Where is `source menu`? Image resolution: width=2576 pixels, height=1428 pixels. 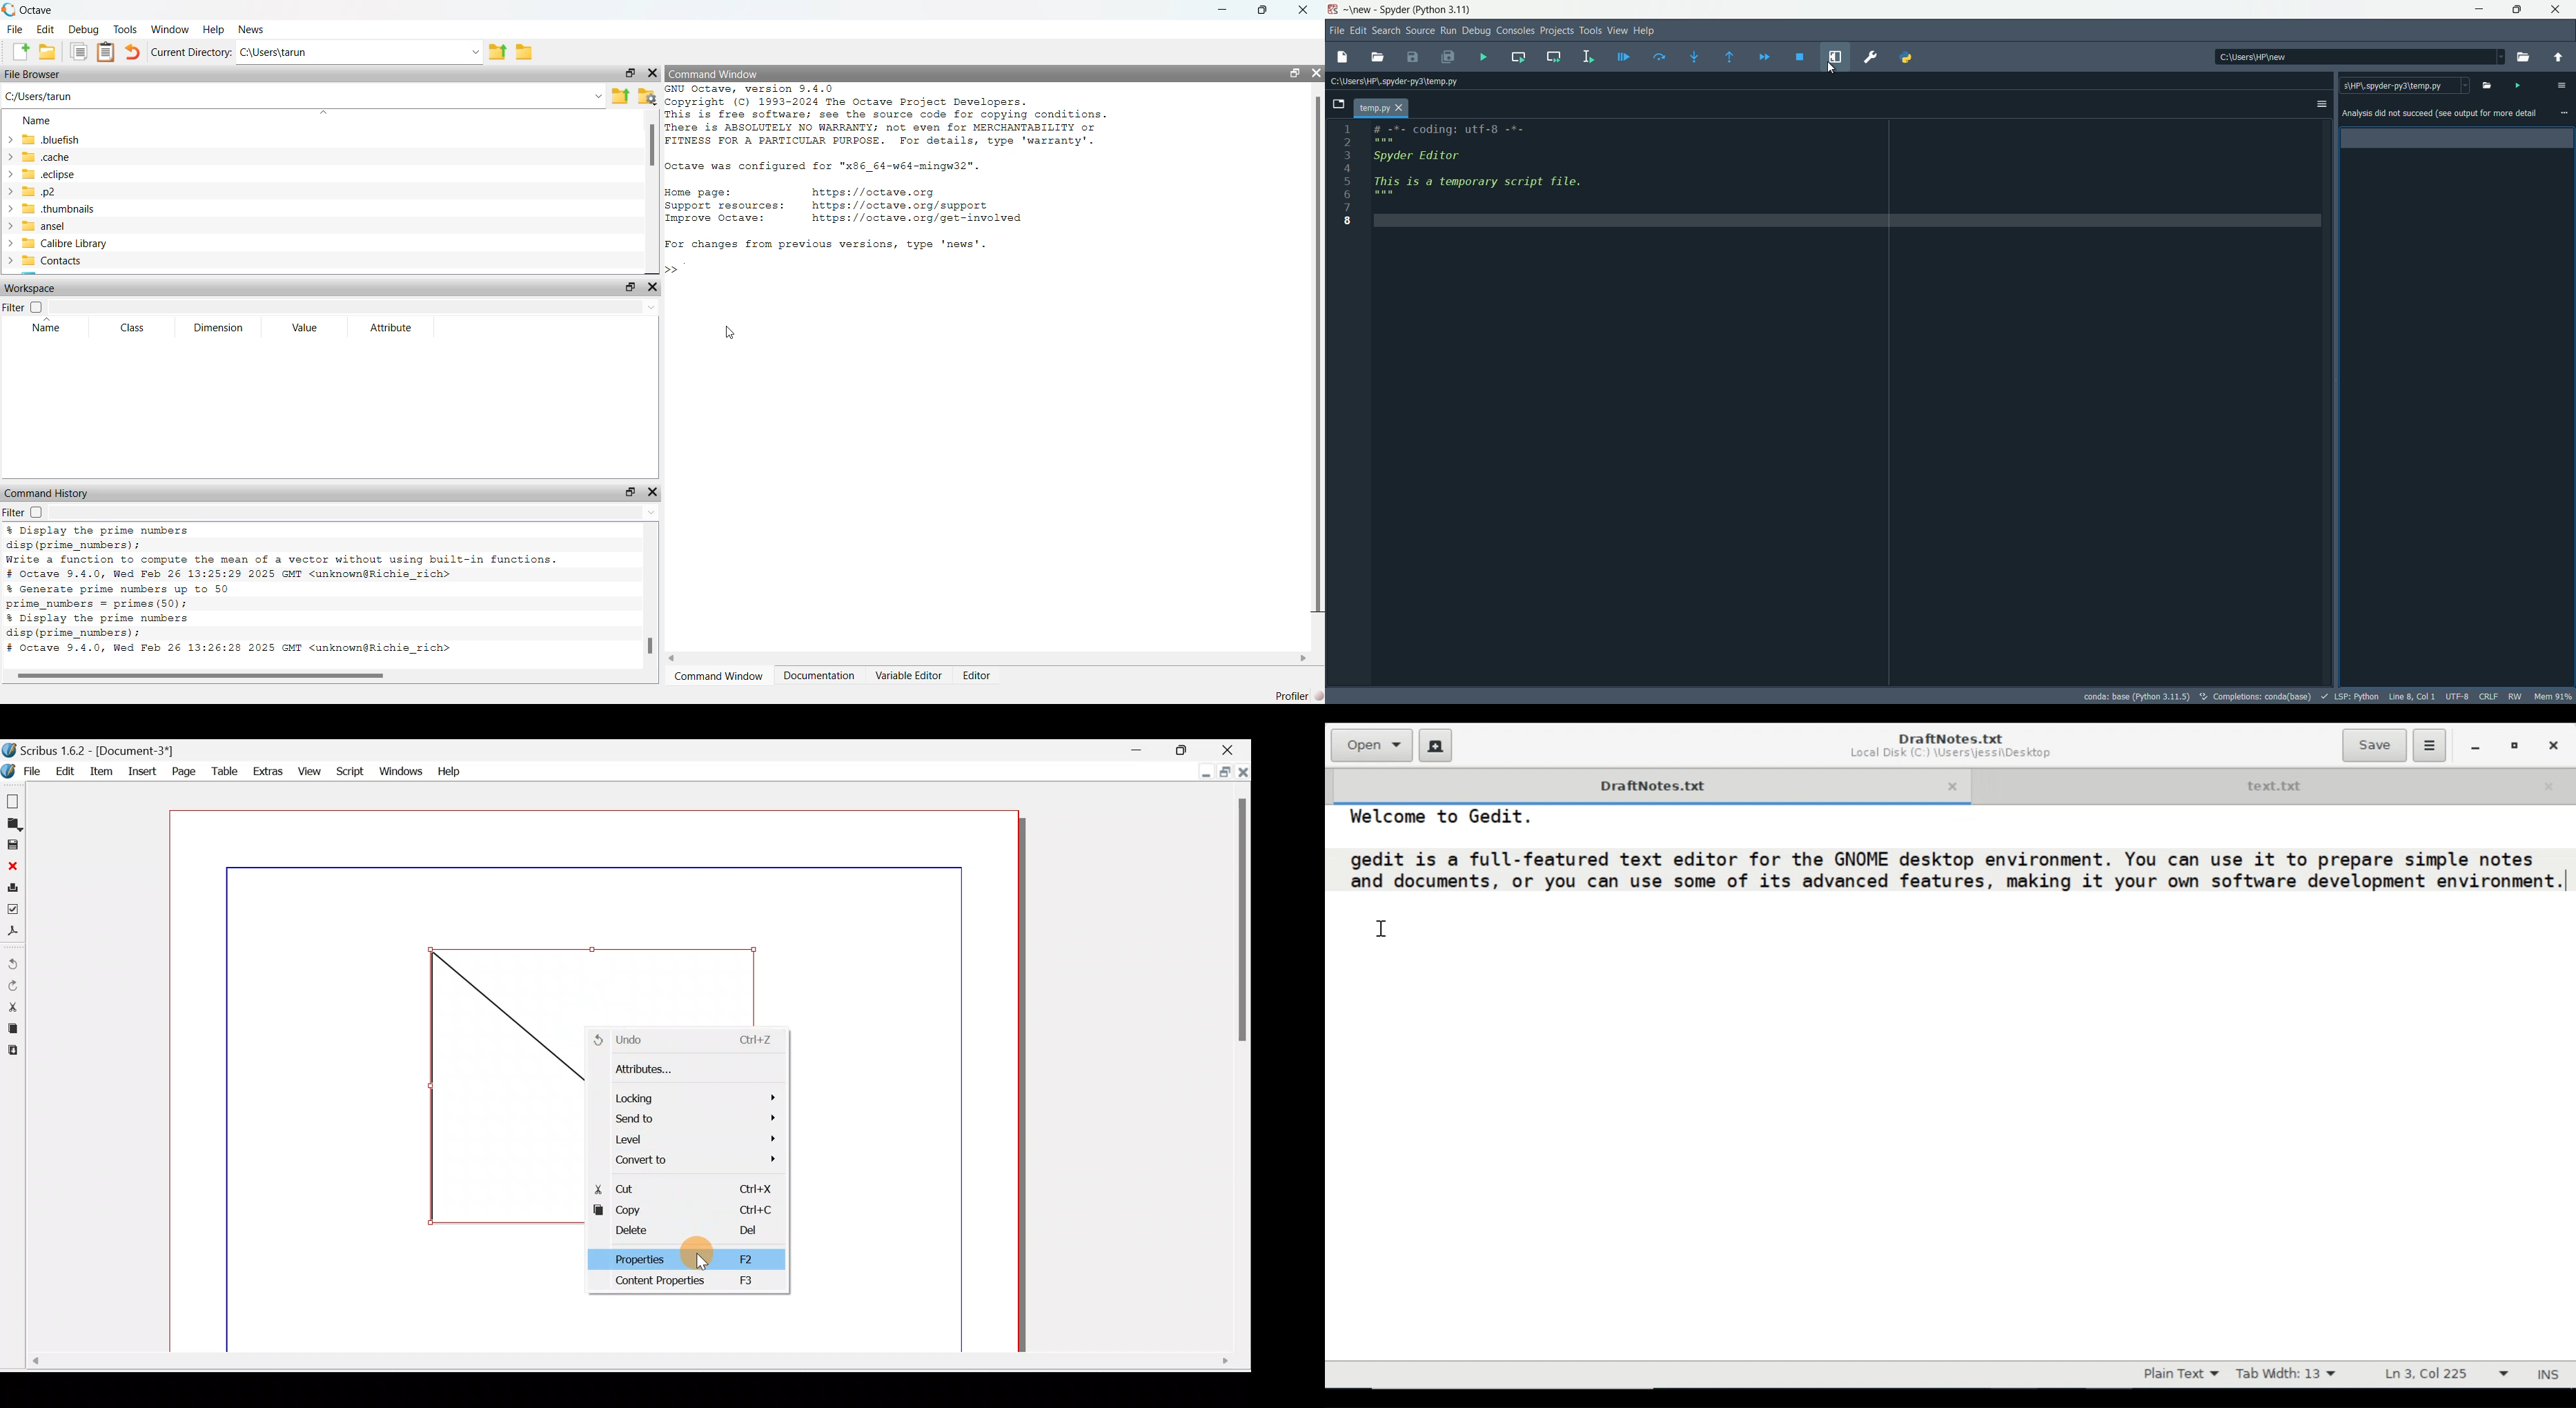
source menu is located at coordinates (1419, 31).